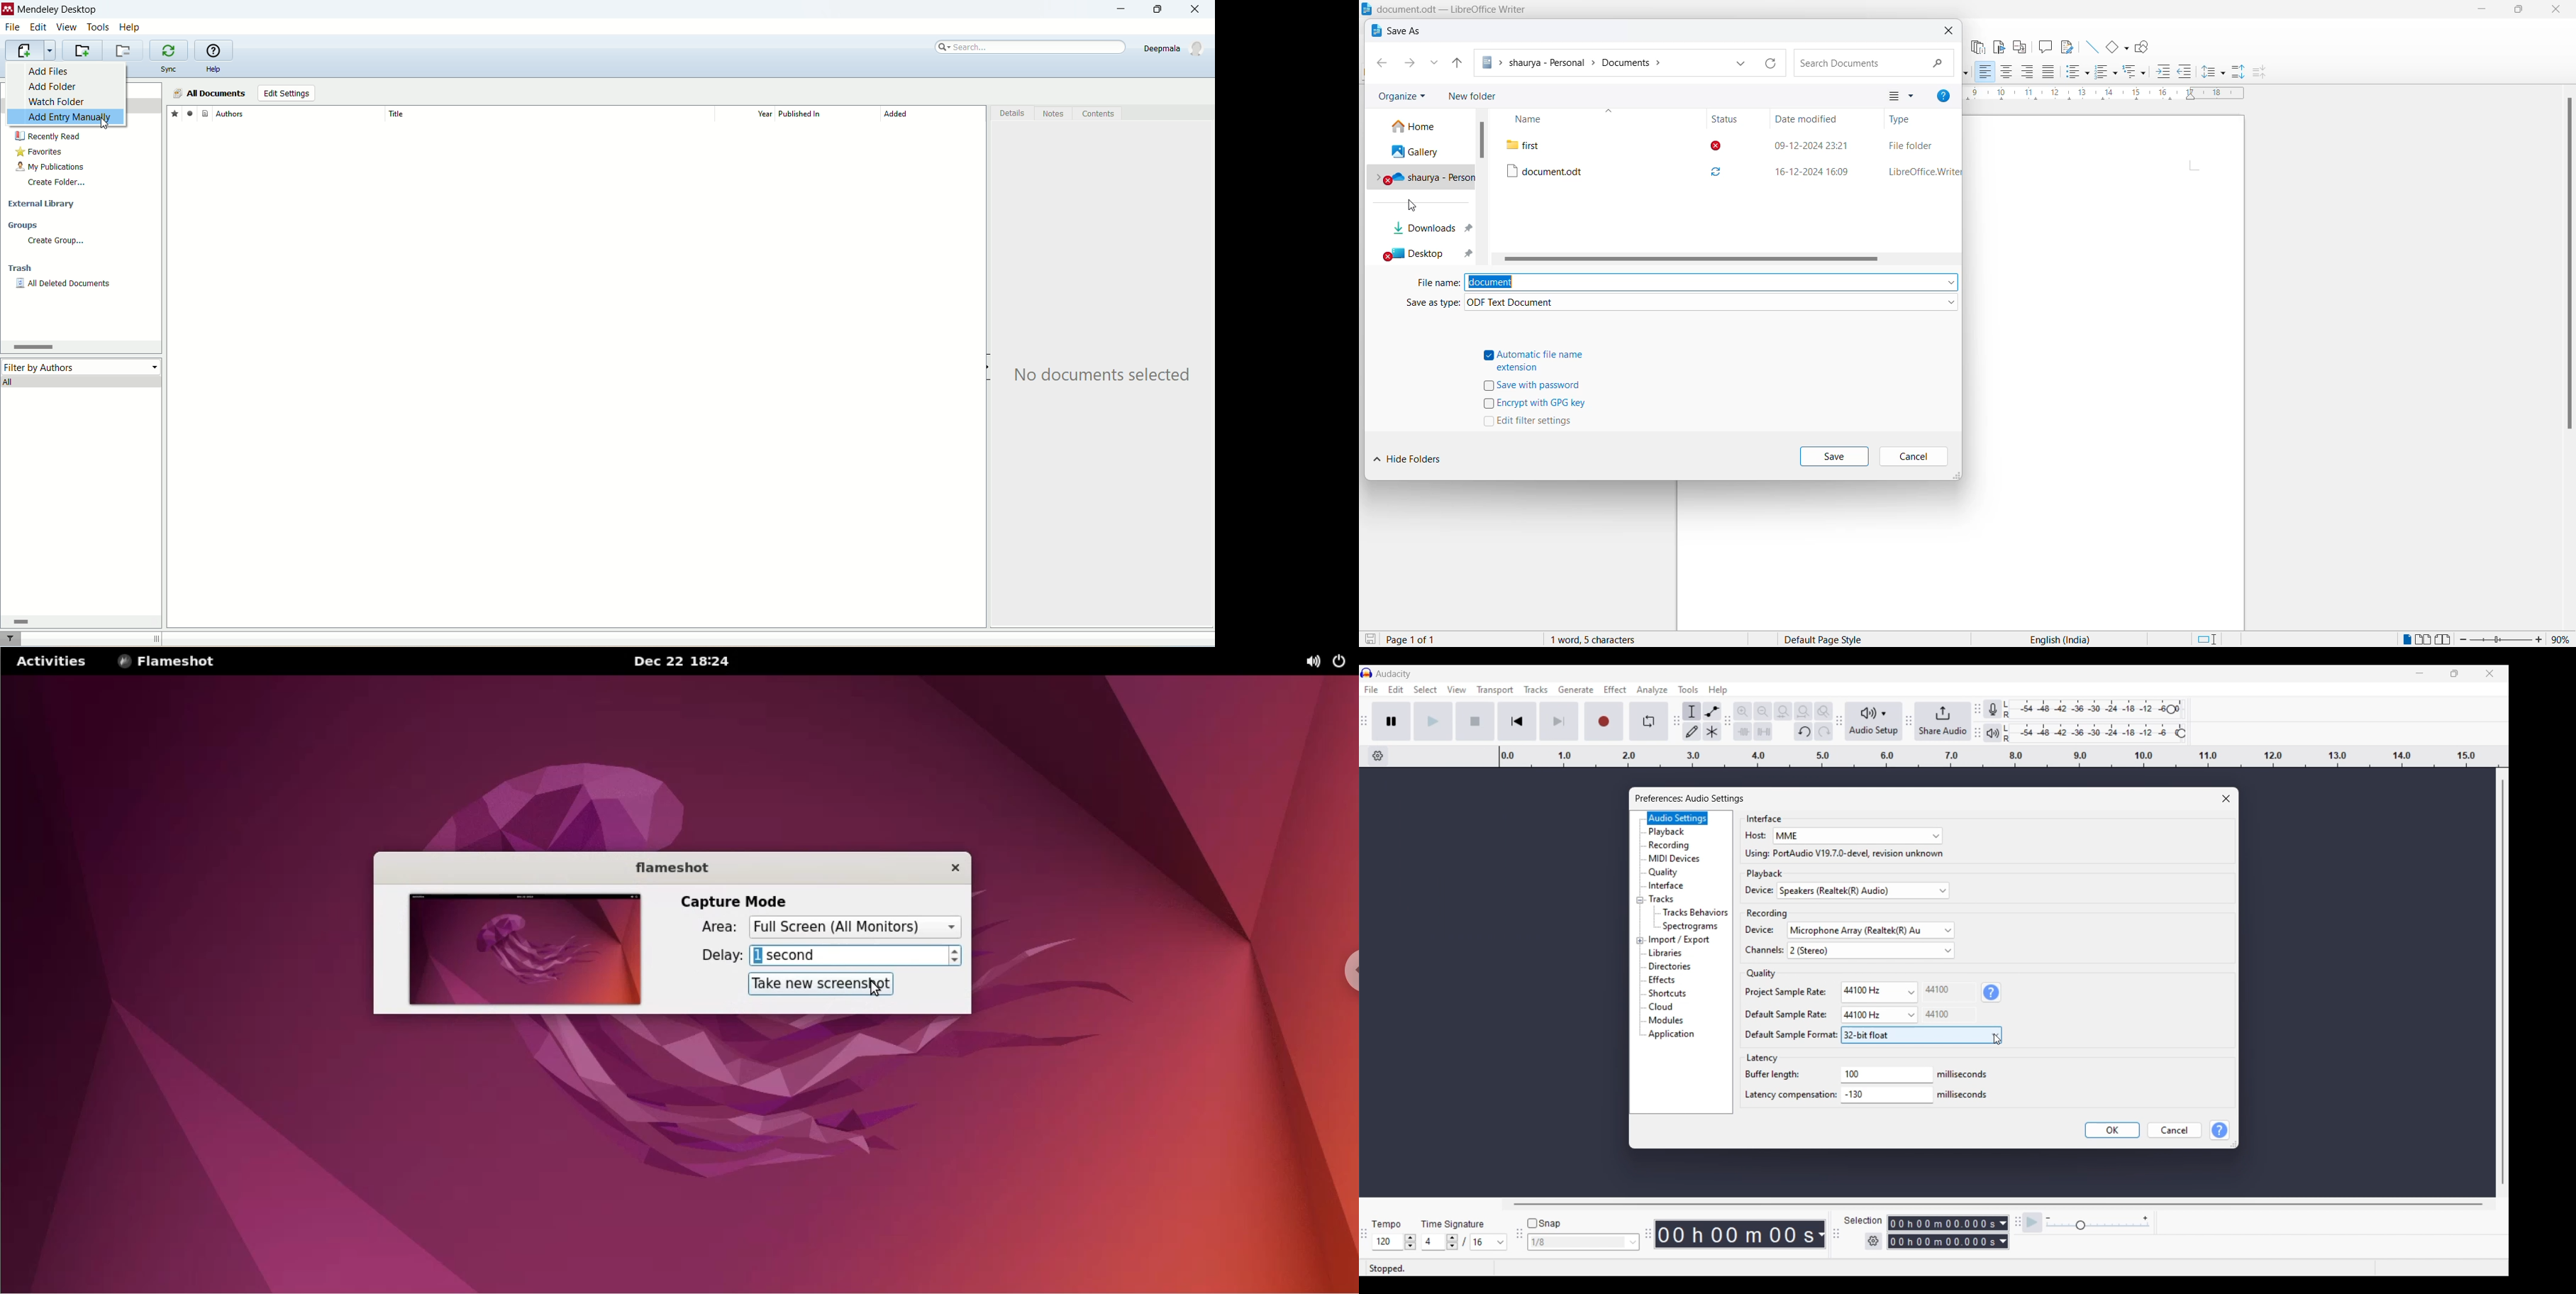  I want to click on Generate menu, so click(1576, 690).